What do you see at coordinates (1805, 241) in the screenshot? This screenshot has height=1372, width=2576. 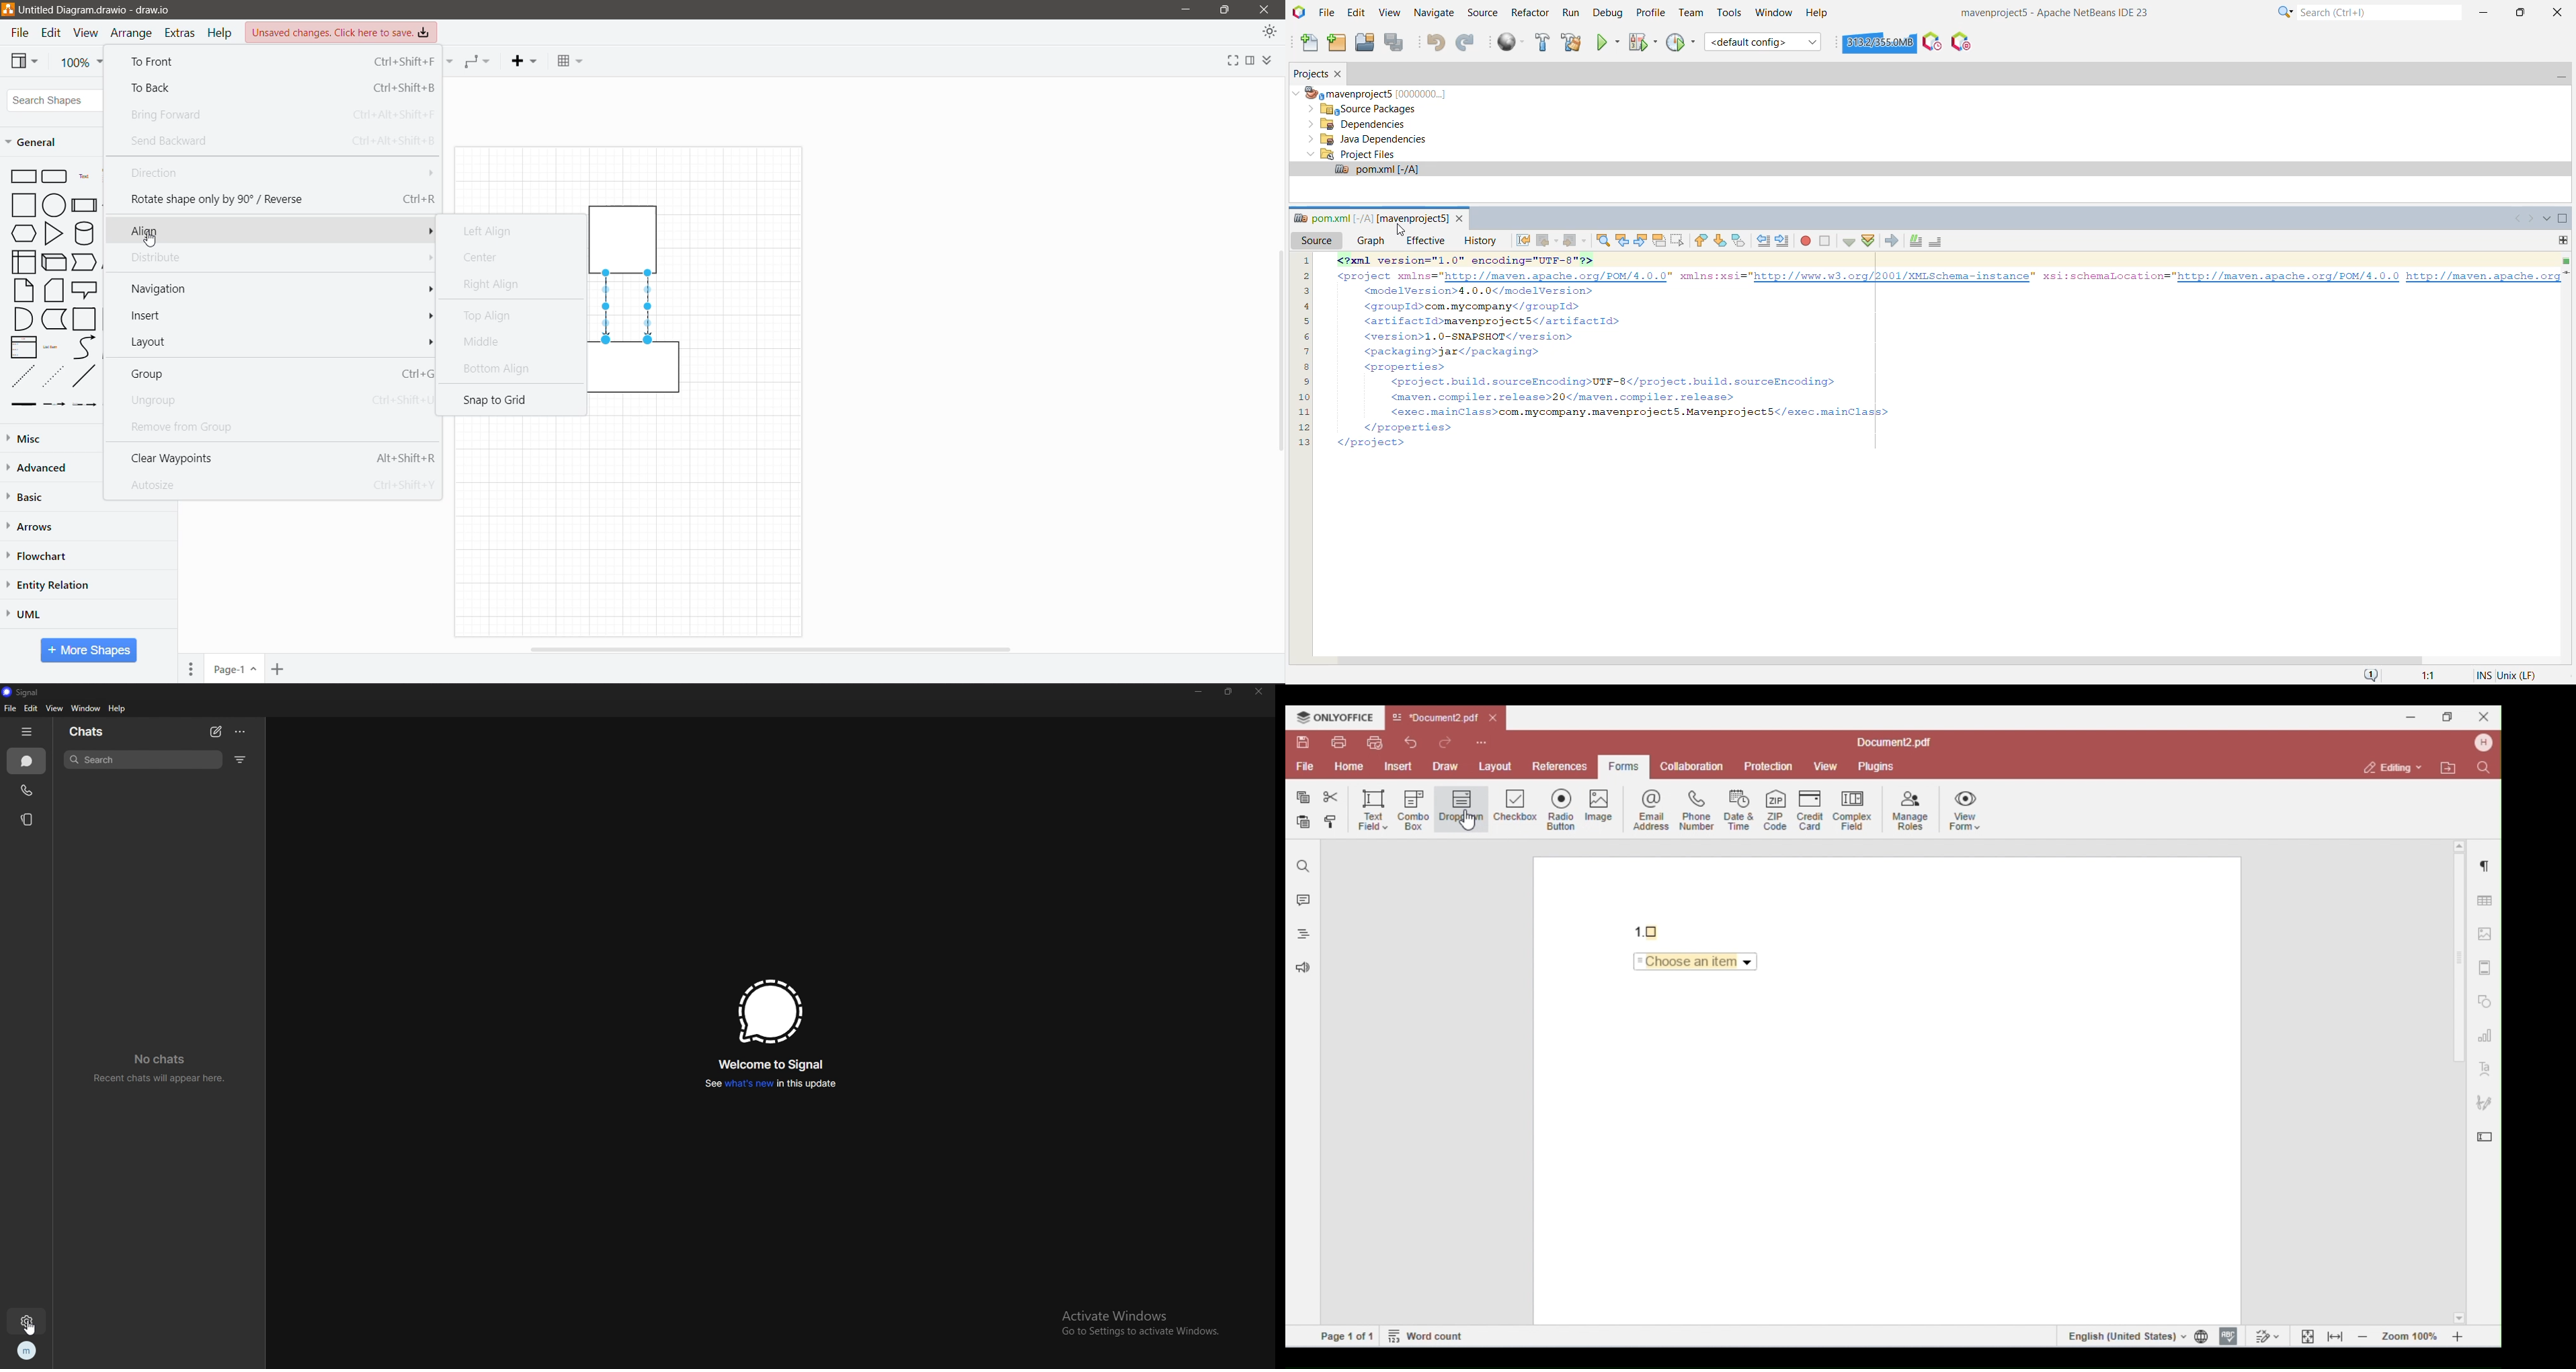 I see `Start Macro Recording` at bounding box center [1805, 241].